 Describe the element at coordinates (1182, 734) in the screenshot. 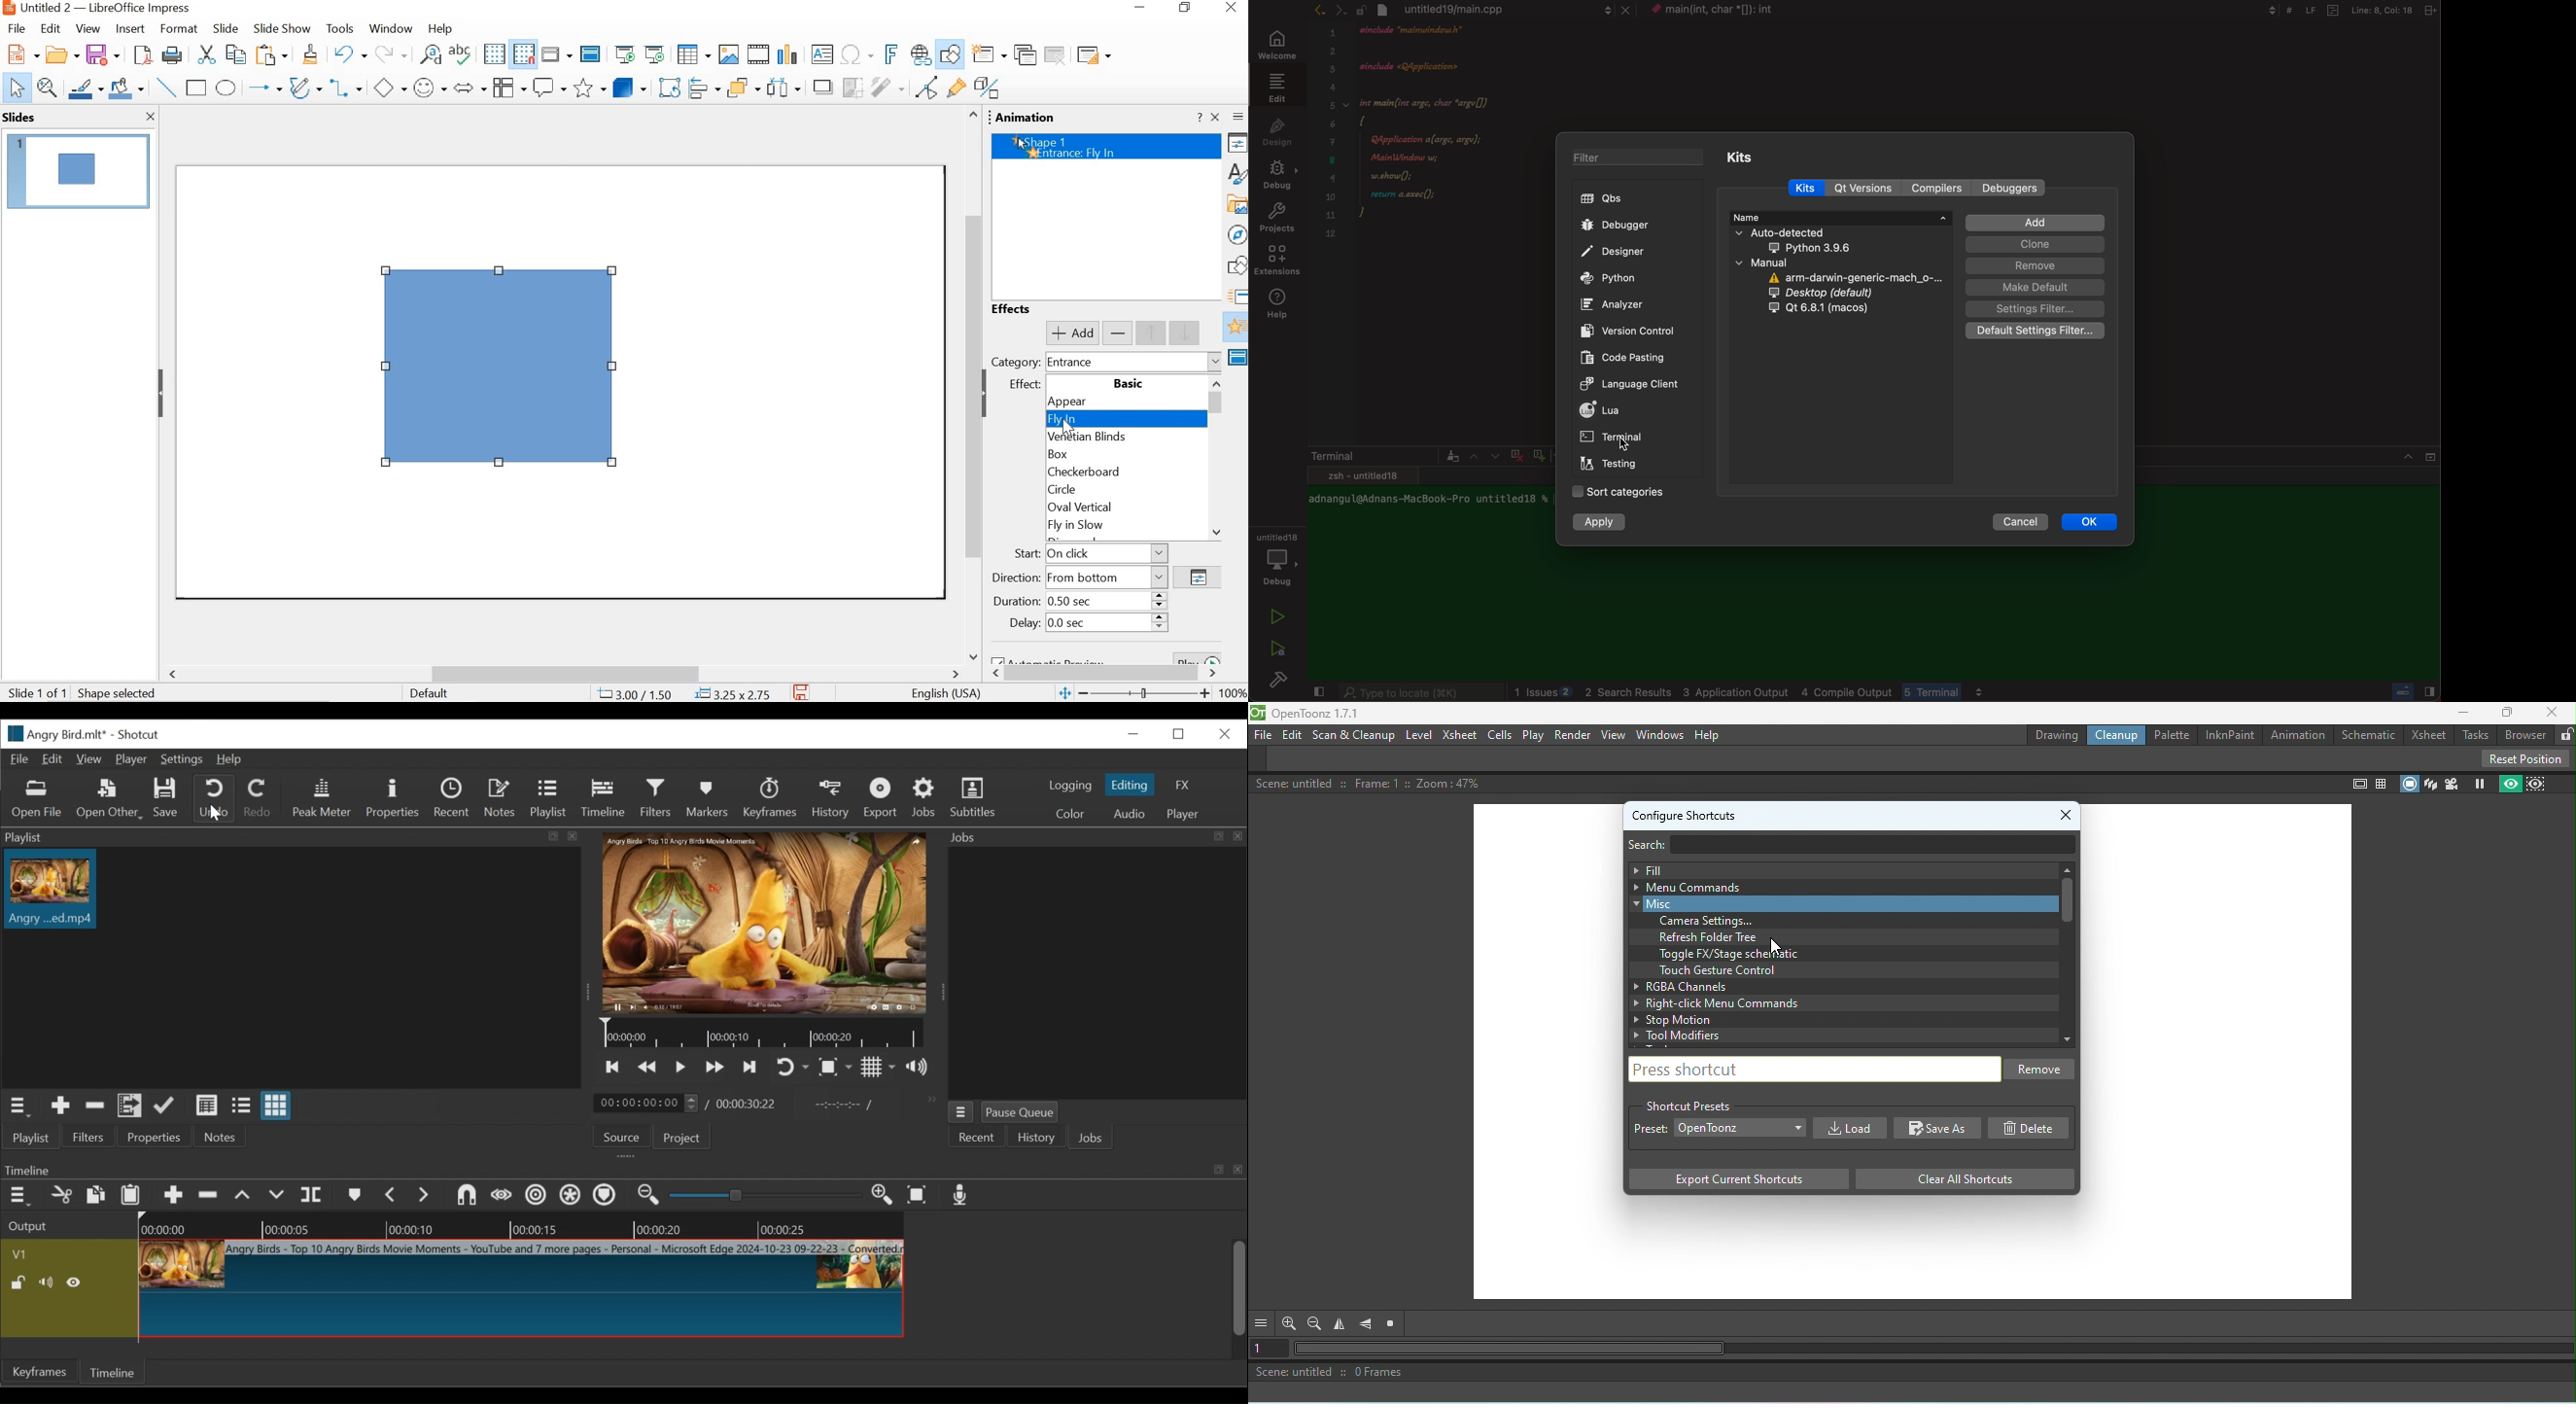

I see `Restore` at that location.